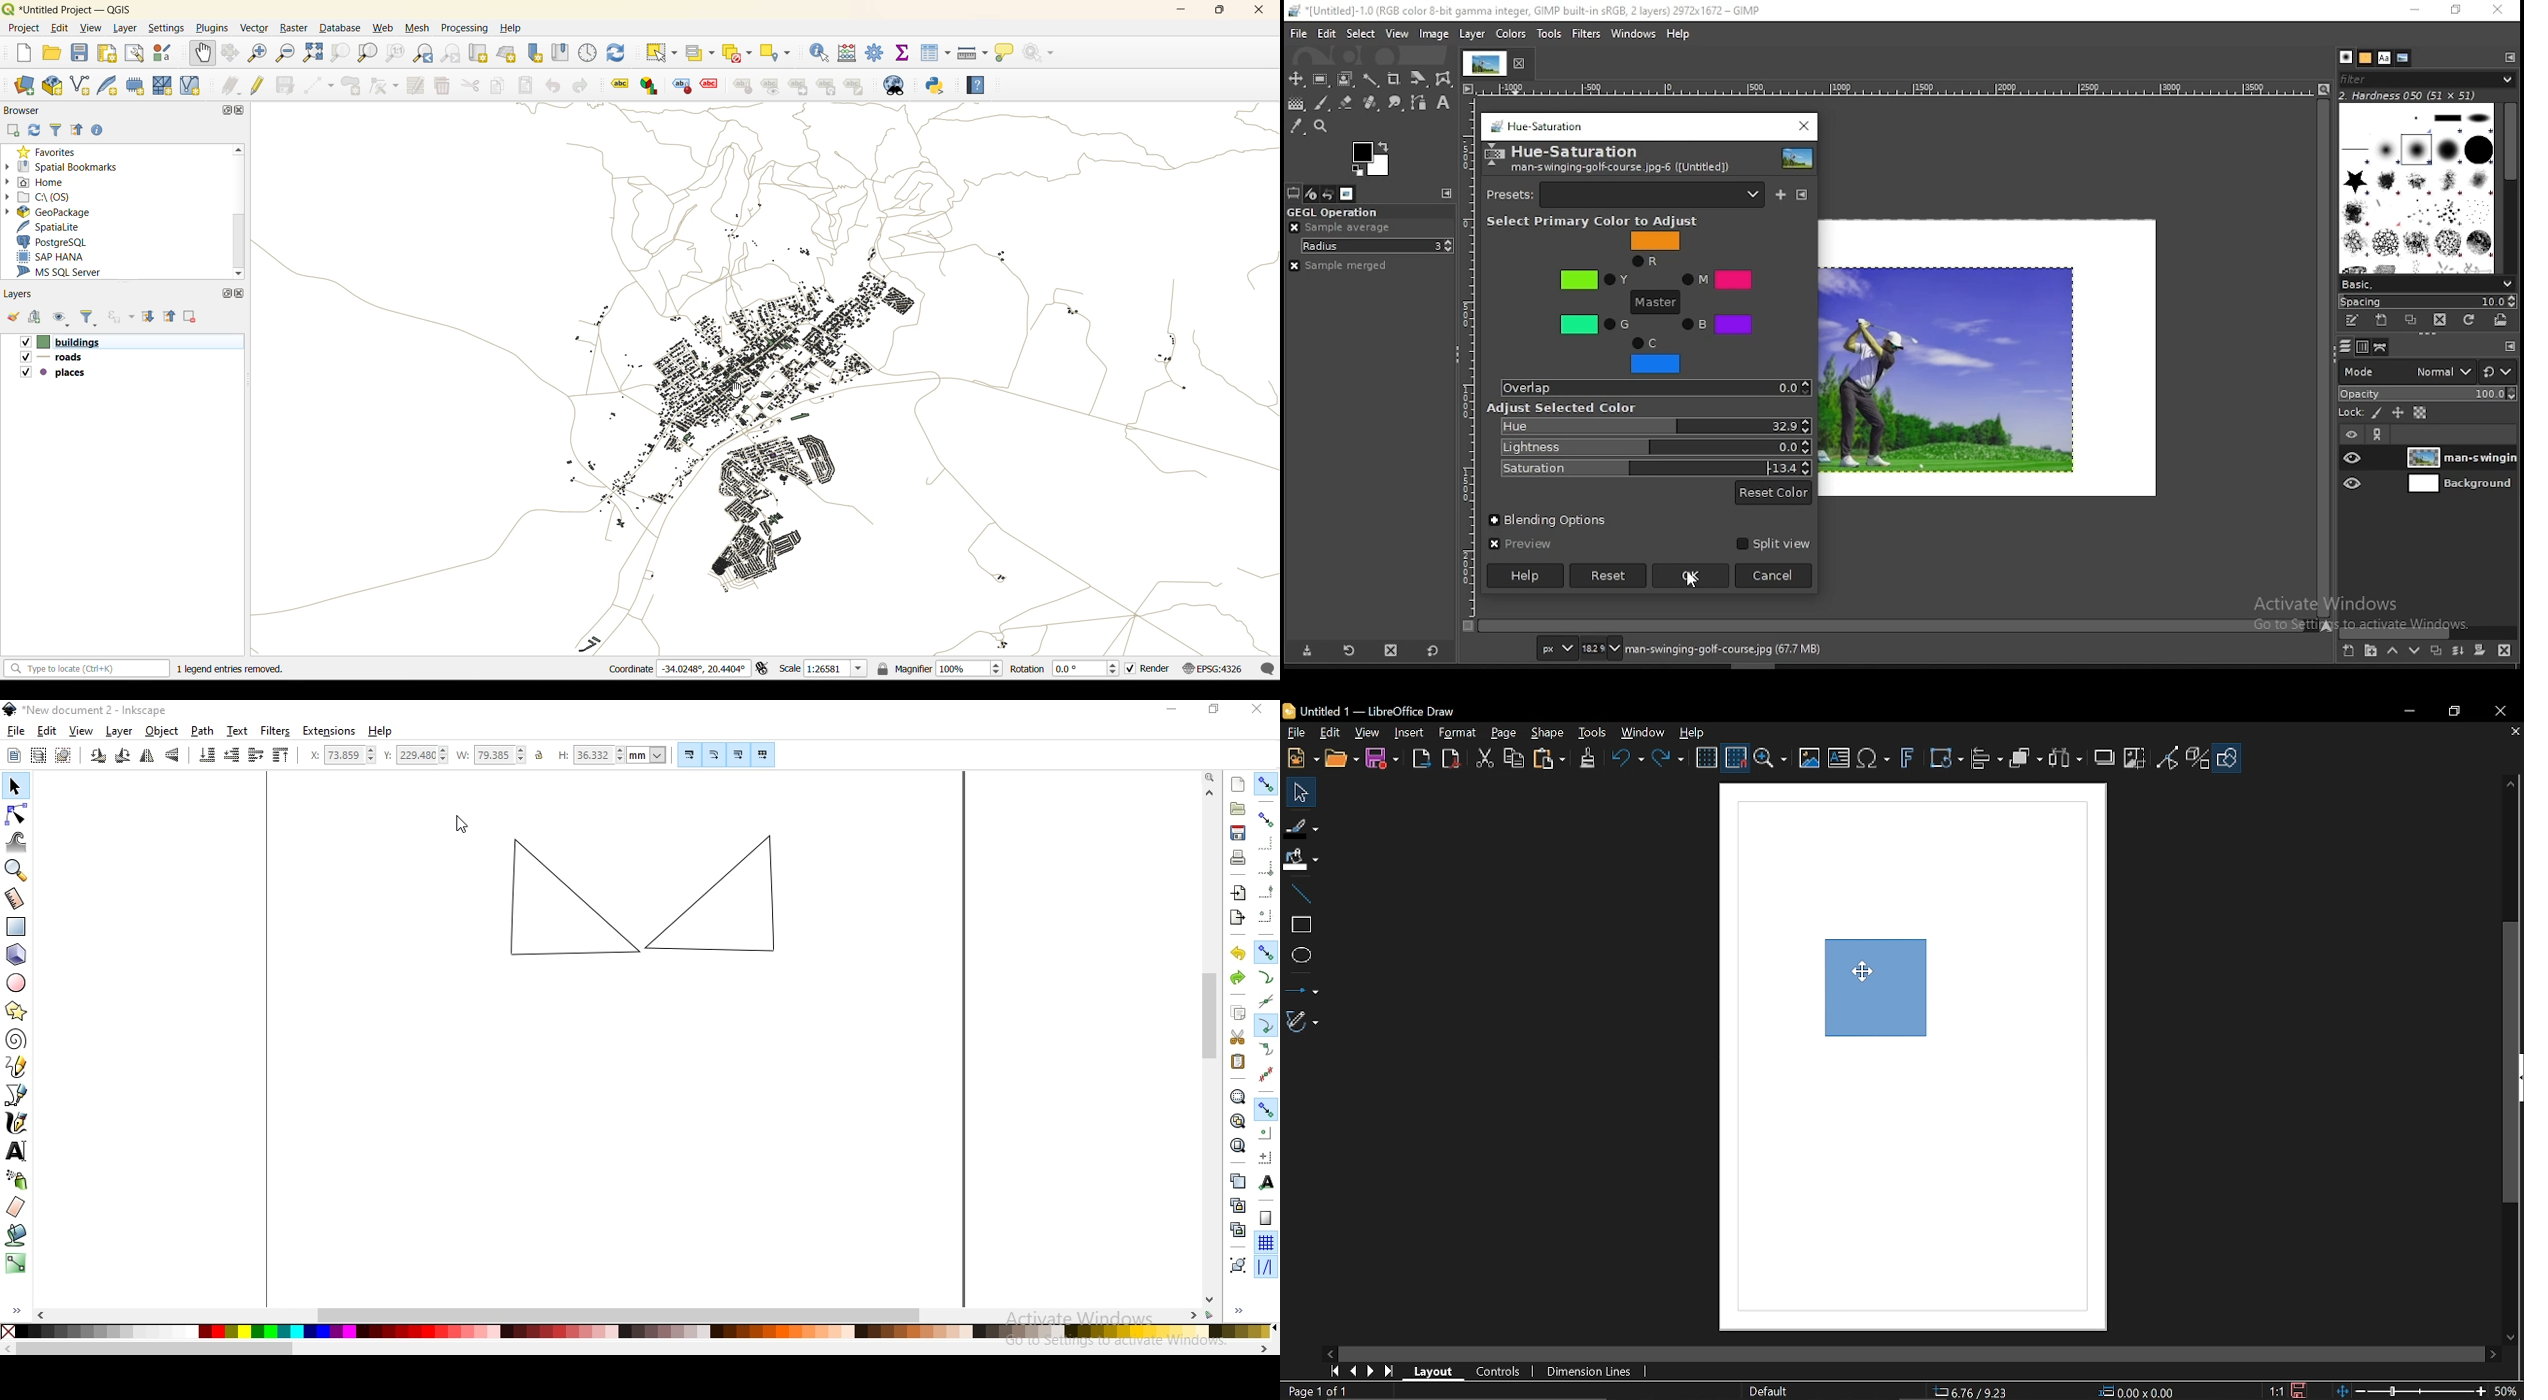  What do you see at coordinates (2408, 711) in the screenshot?
I see `Minimize` at bounding box center [2408, 711].